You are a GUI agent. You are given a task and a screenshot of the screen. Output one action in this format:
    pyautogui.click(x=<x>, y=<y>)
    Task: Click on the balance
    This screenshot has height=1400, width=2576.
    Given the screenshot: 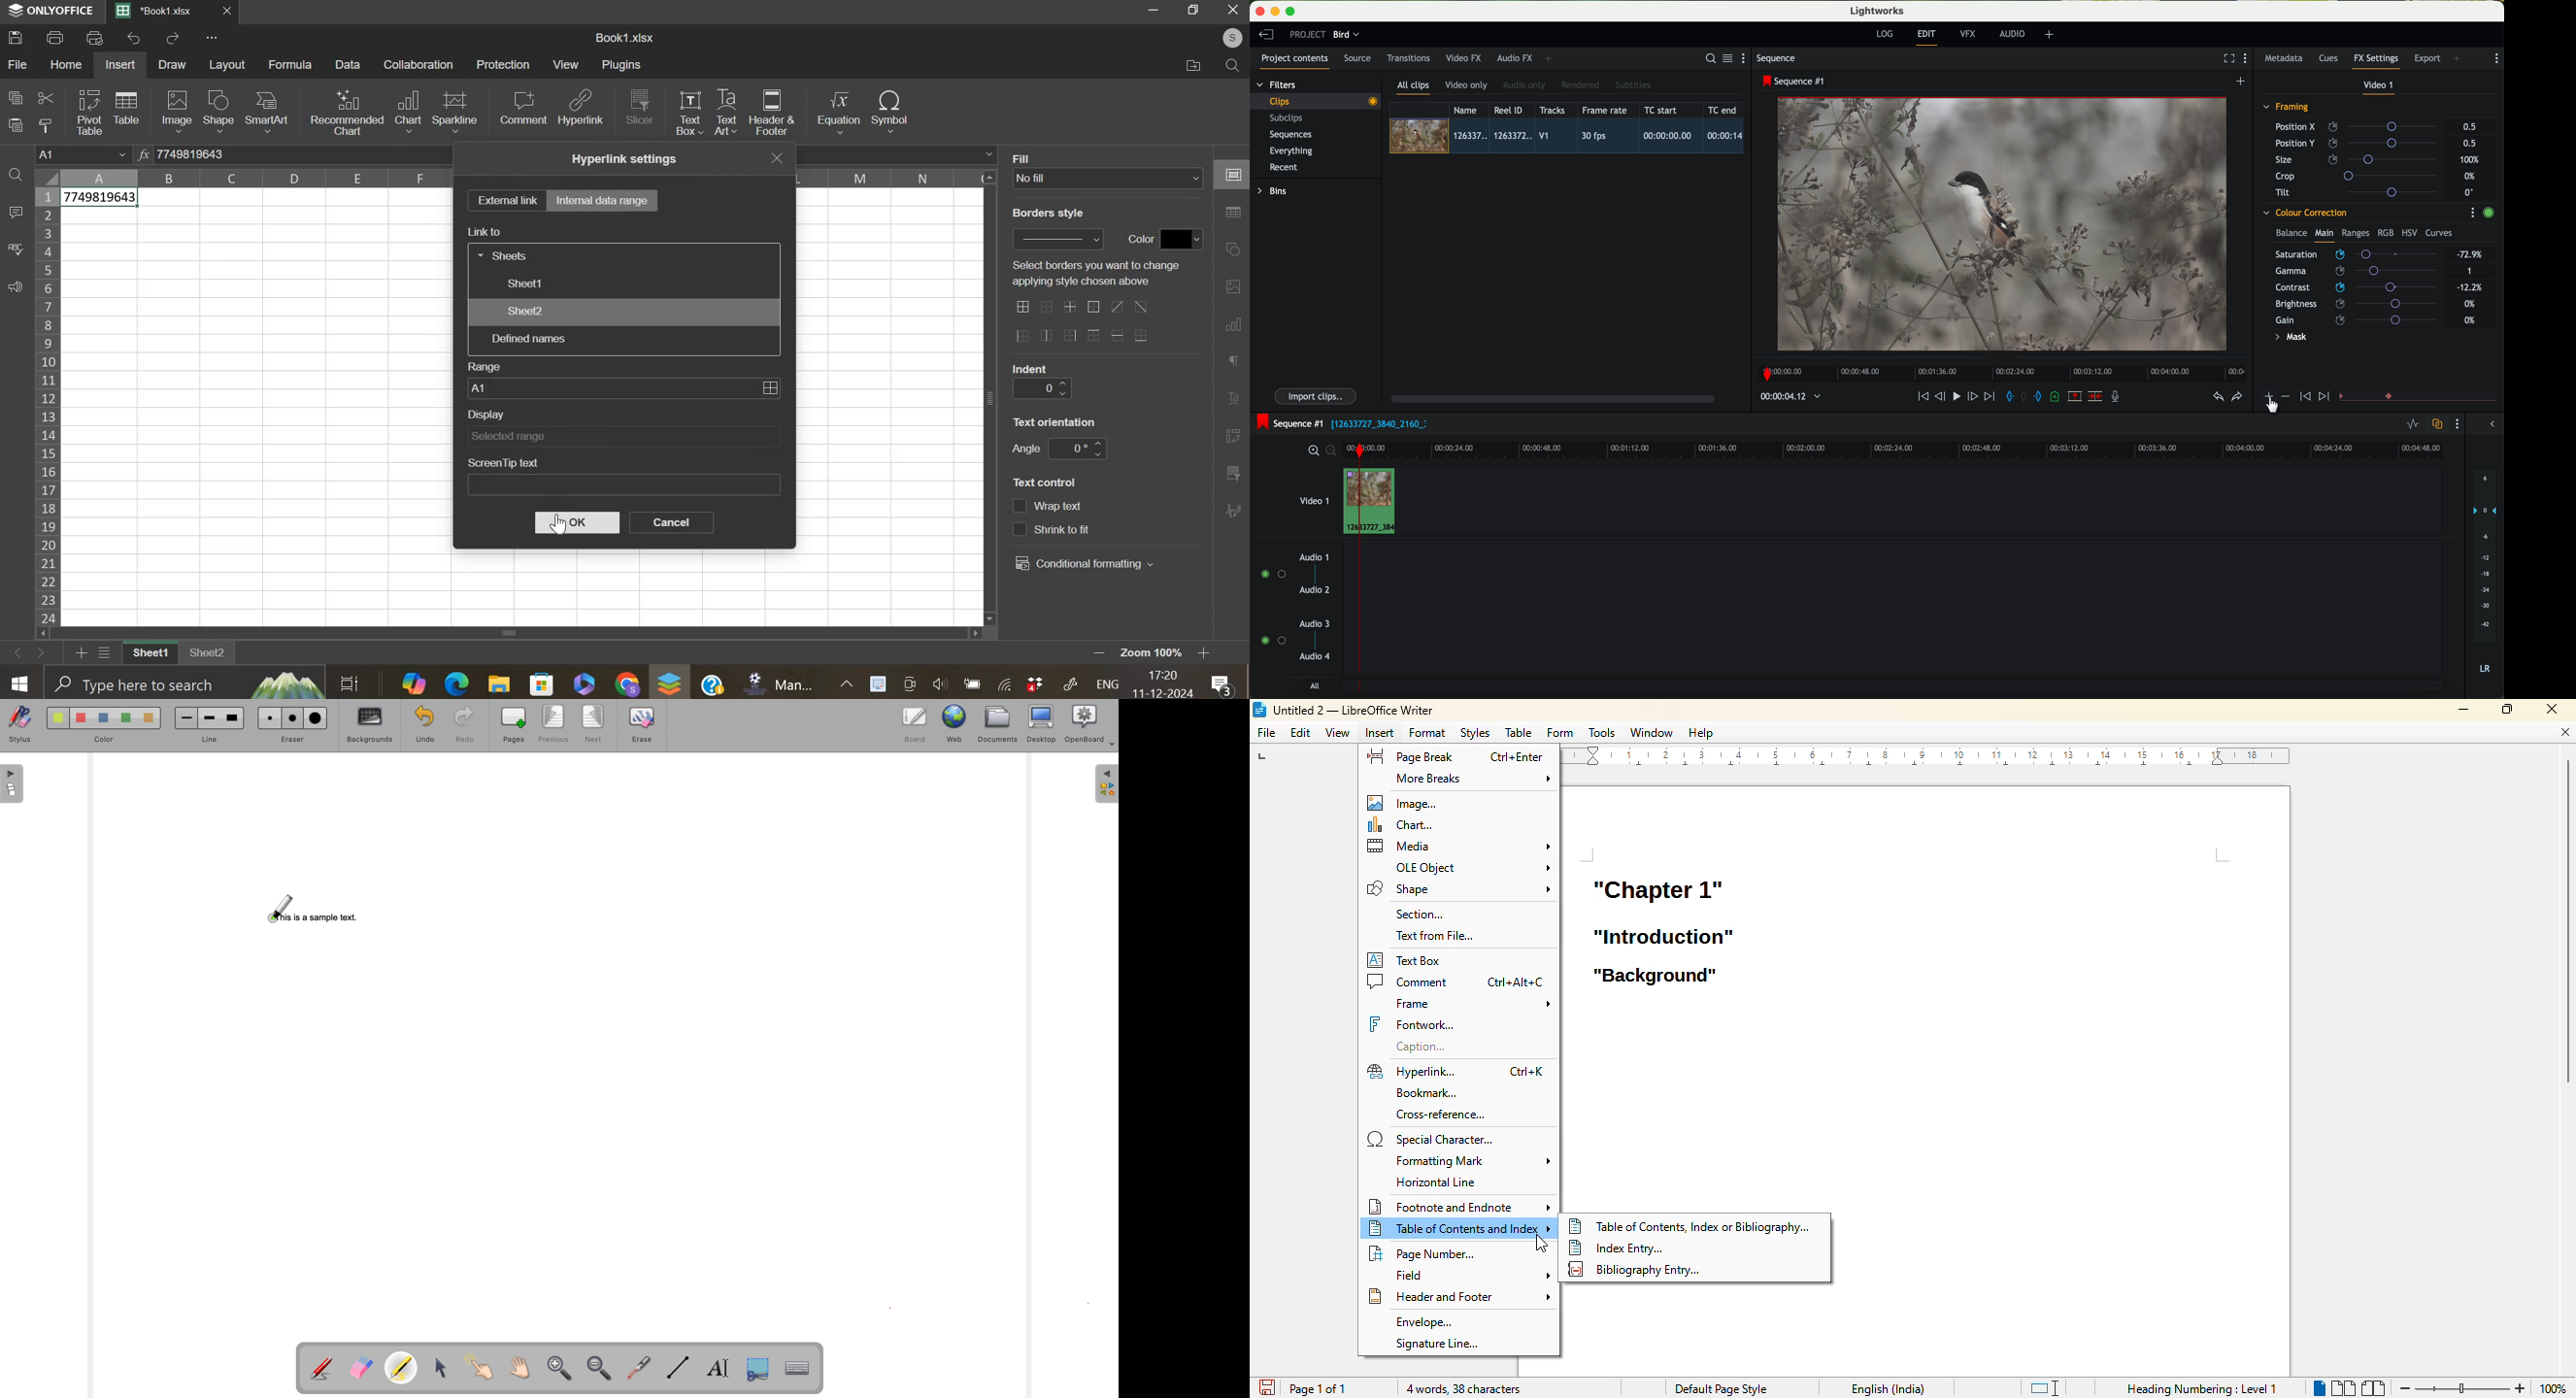 What is the action you would take?
    pyautogui.click(x=2291, y=234)
    